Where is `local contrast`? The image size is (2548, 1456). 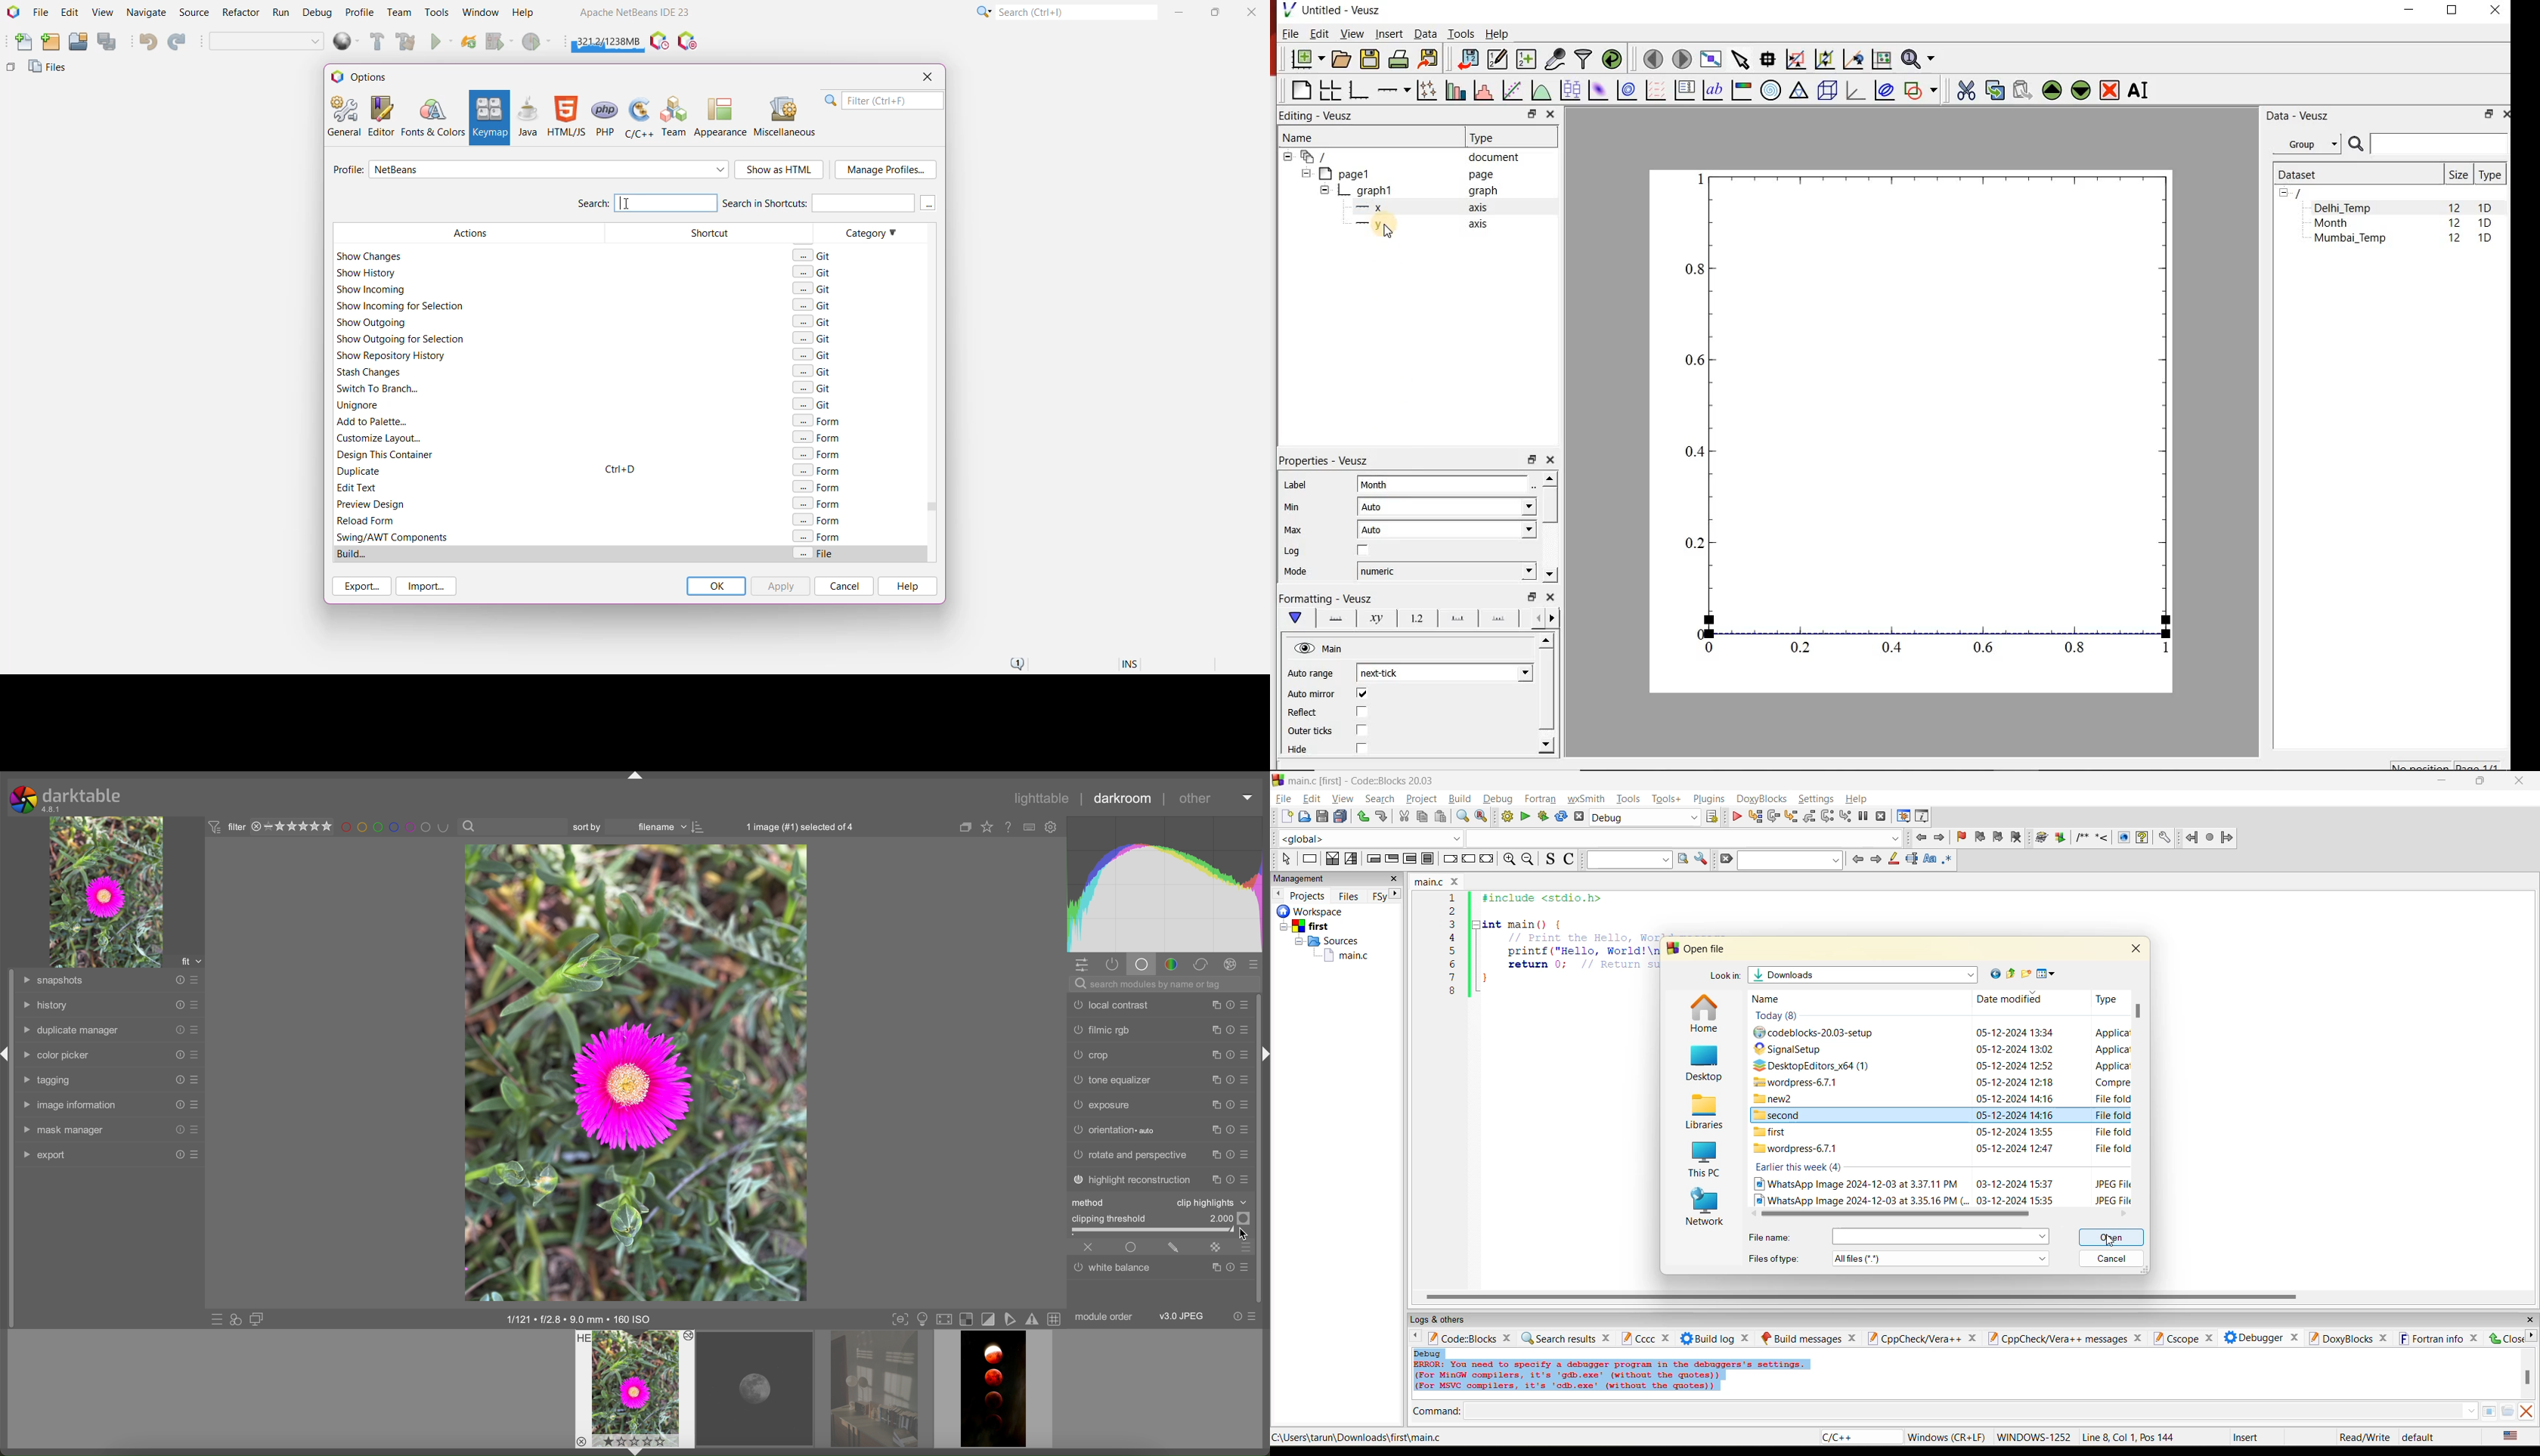 local contrast is located at coordinates (1109, 1005).